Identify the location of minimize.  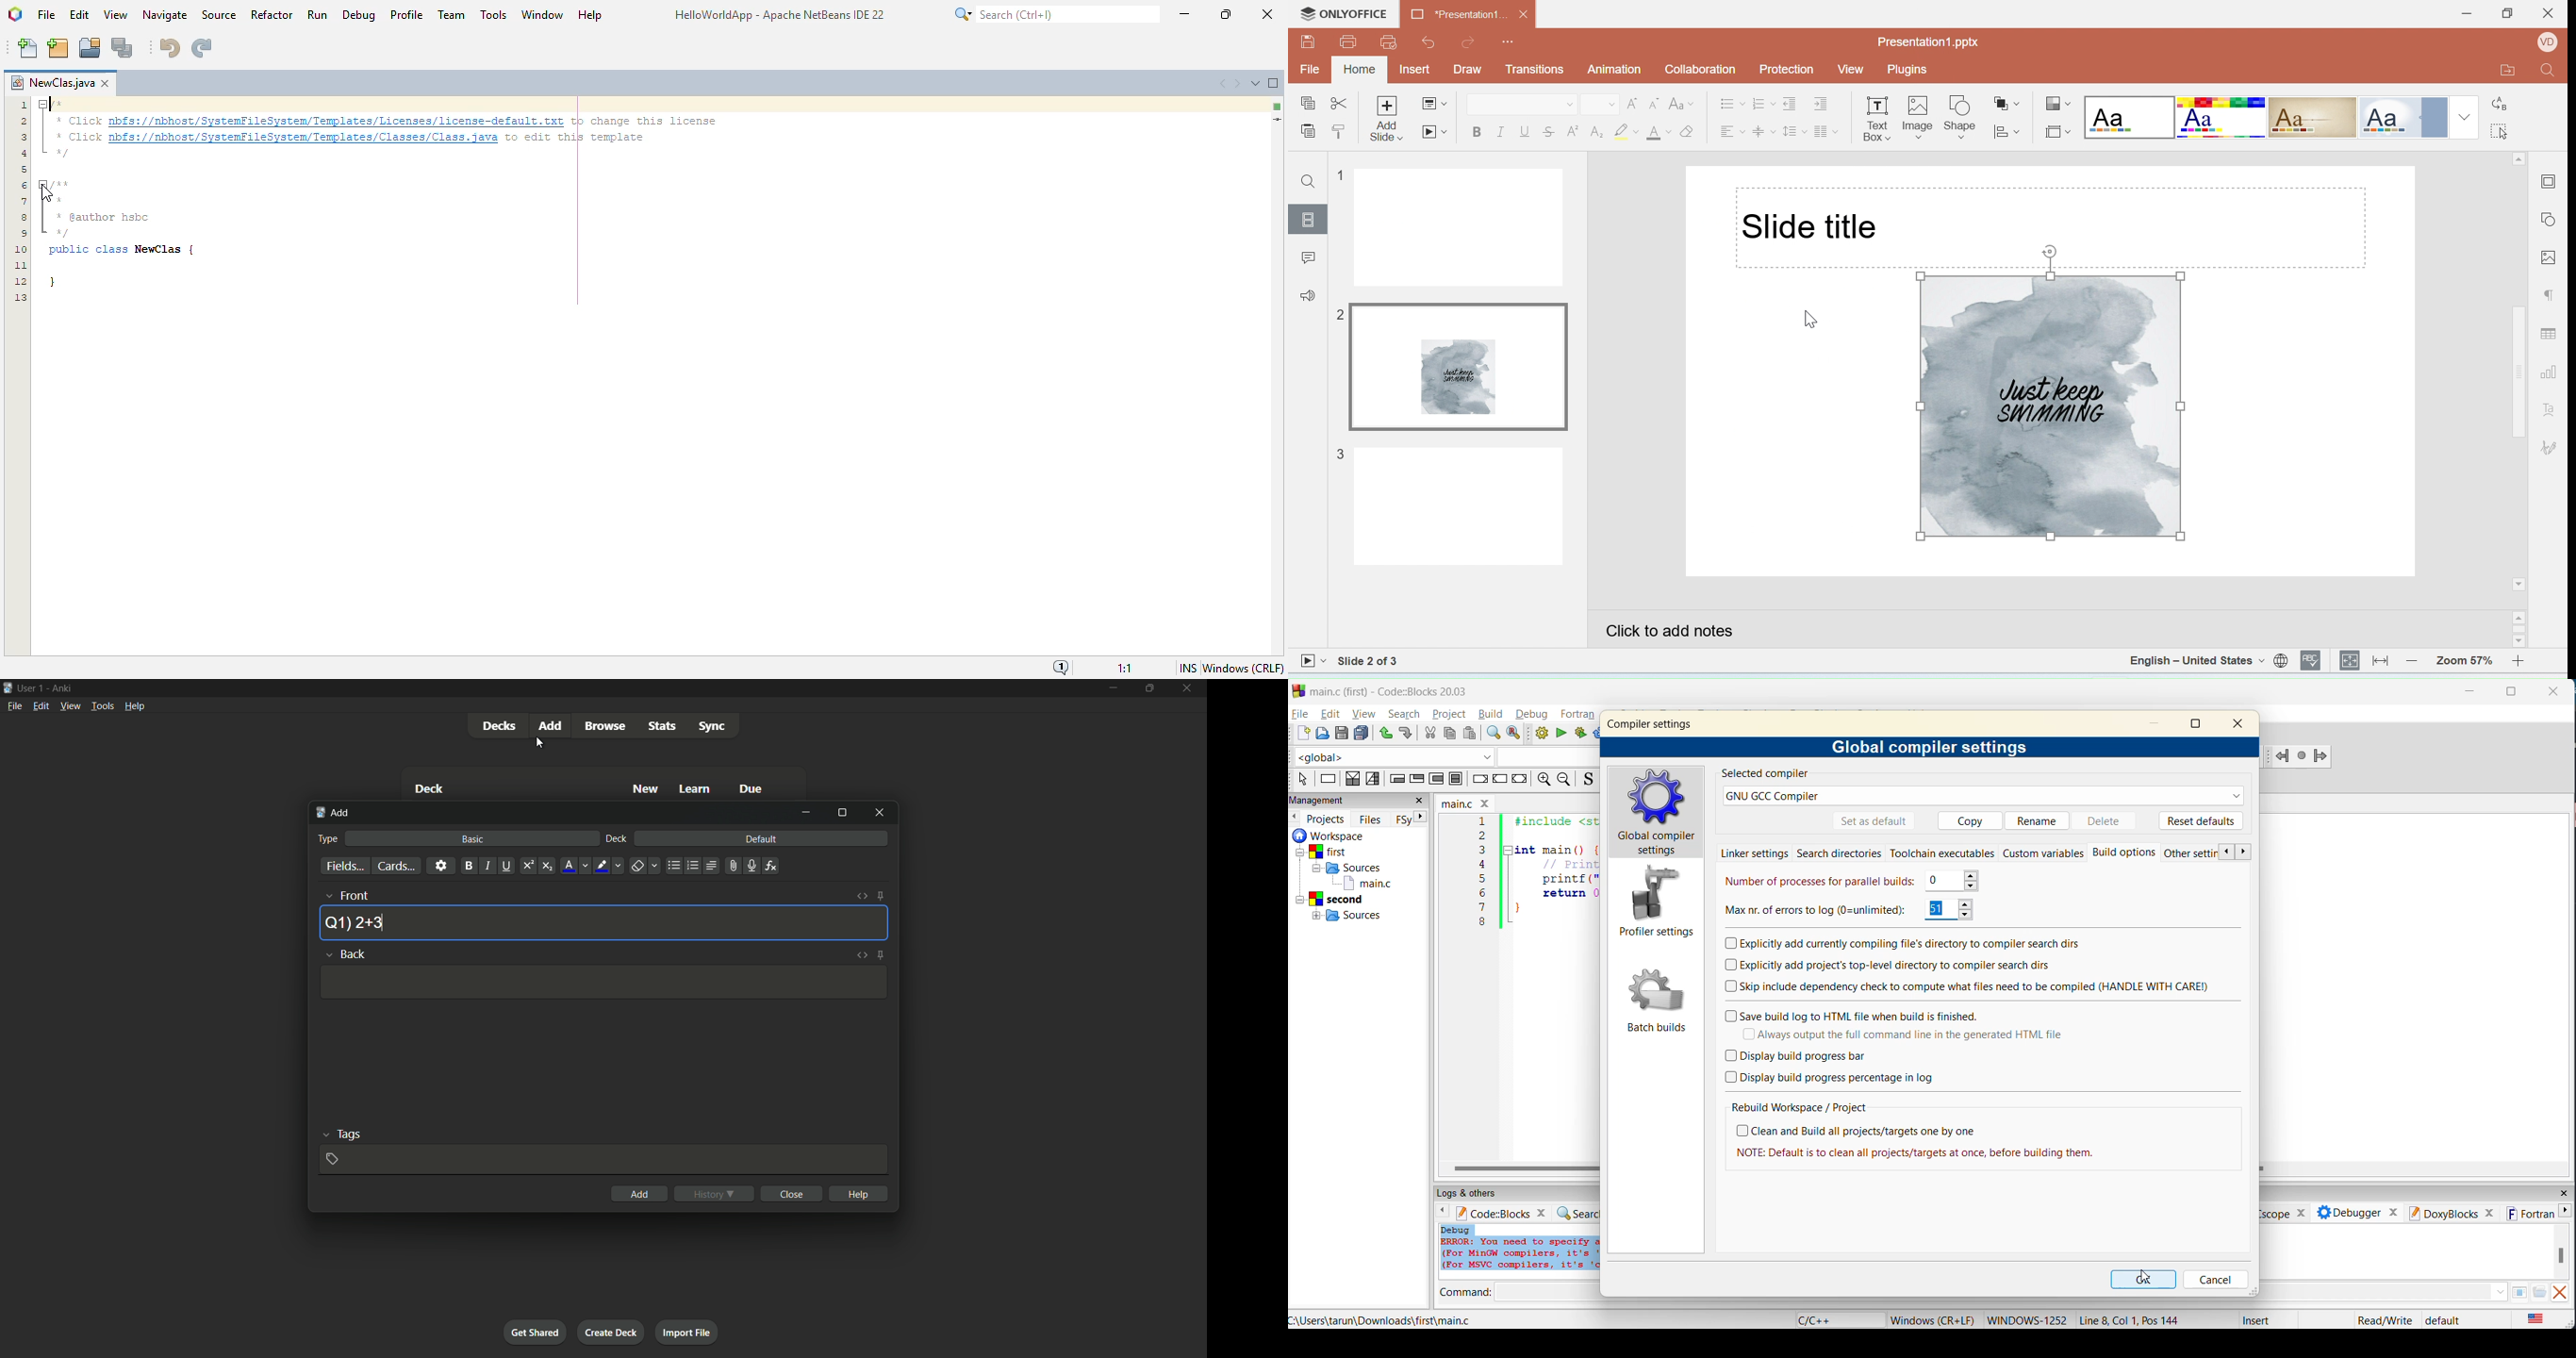
(1112, 687).